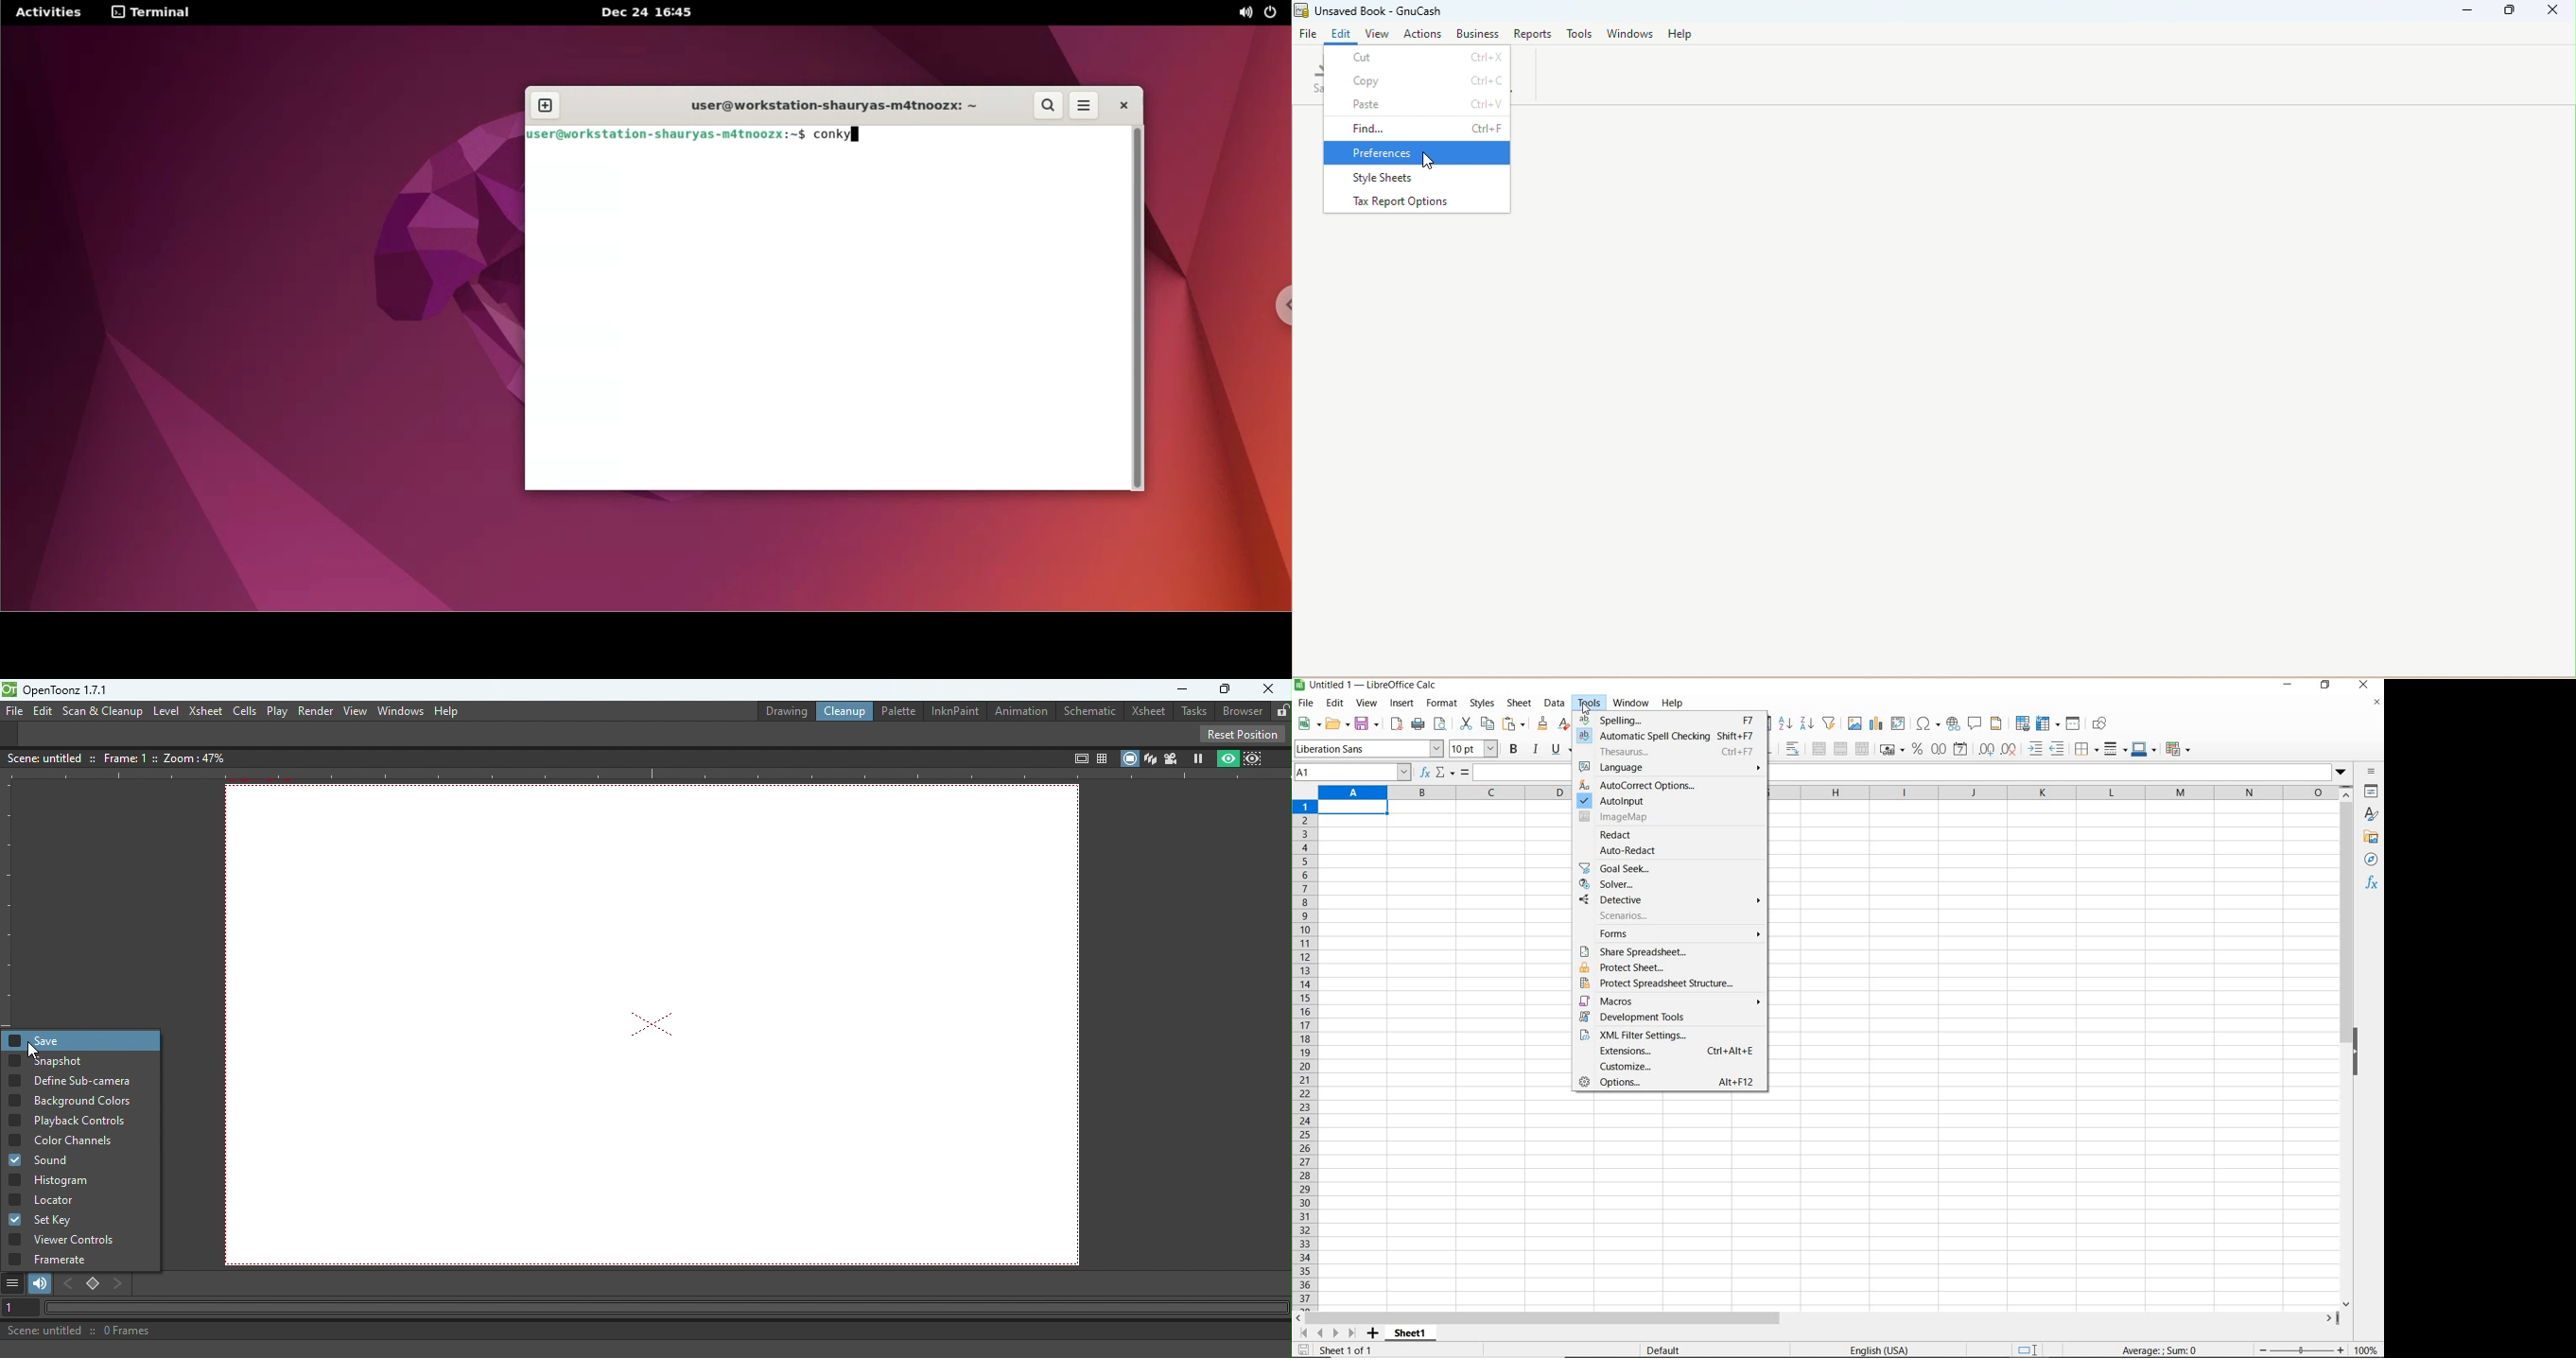 The height and width of the screenshot is (1372, 2576). I want to click on clone formatting, so click(1543, 724).